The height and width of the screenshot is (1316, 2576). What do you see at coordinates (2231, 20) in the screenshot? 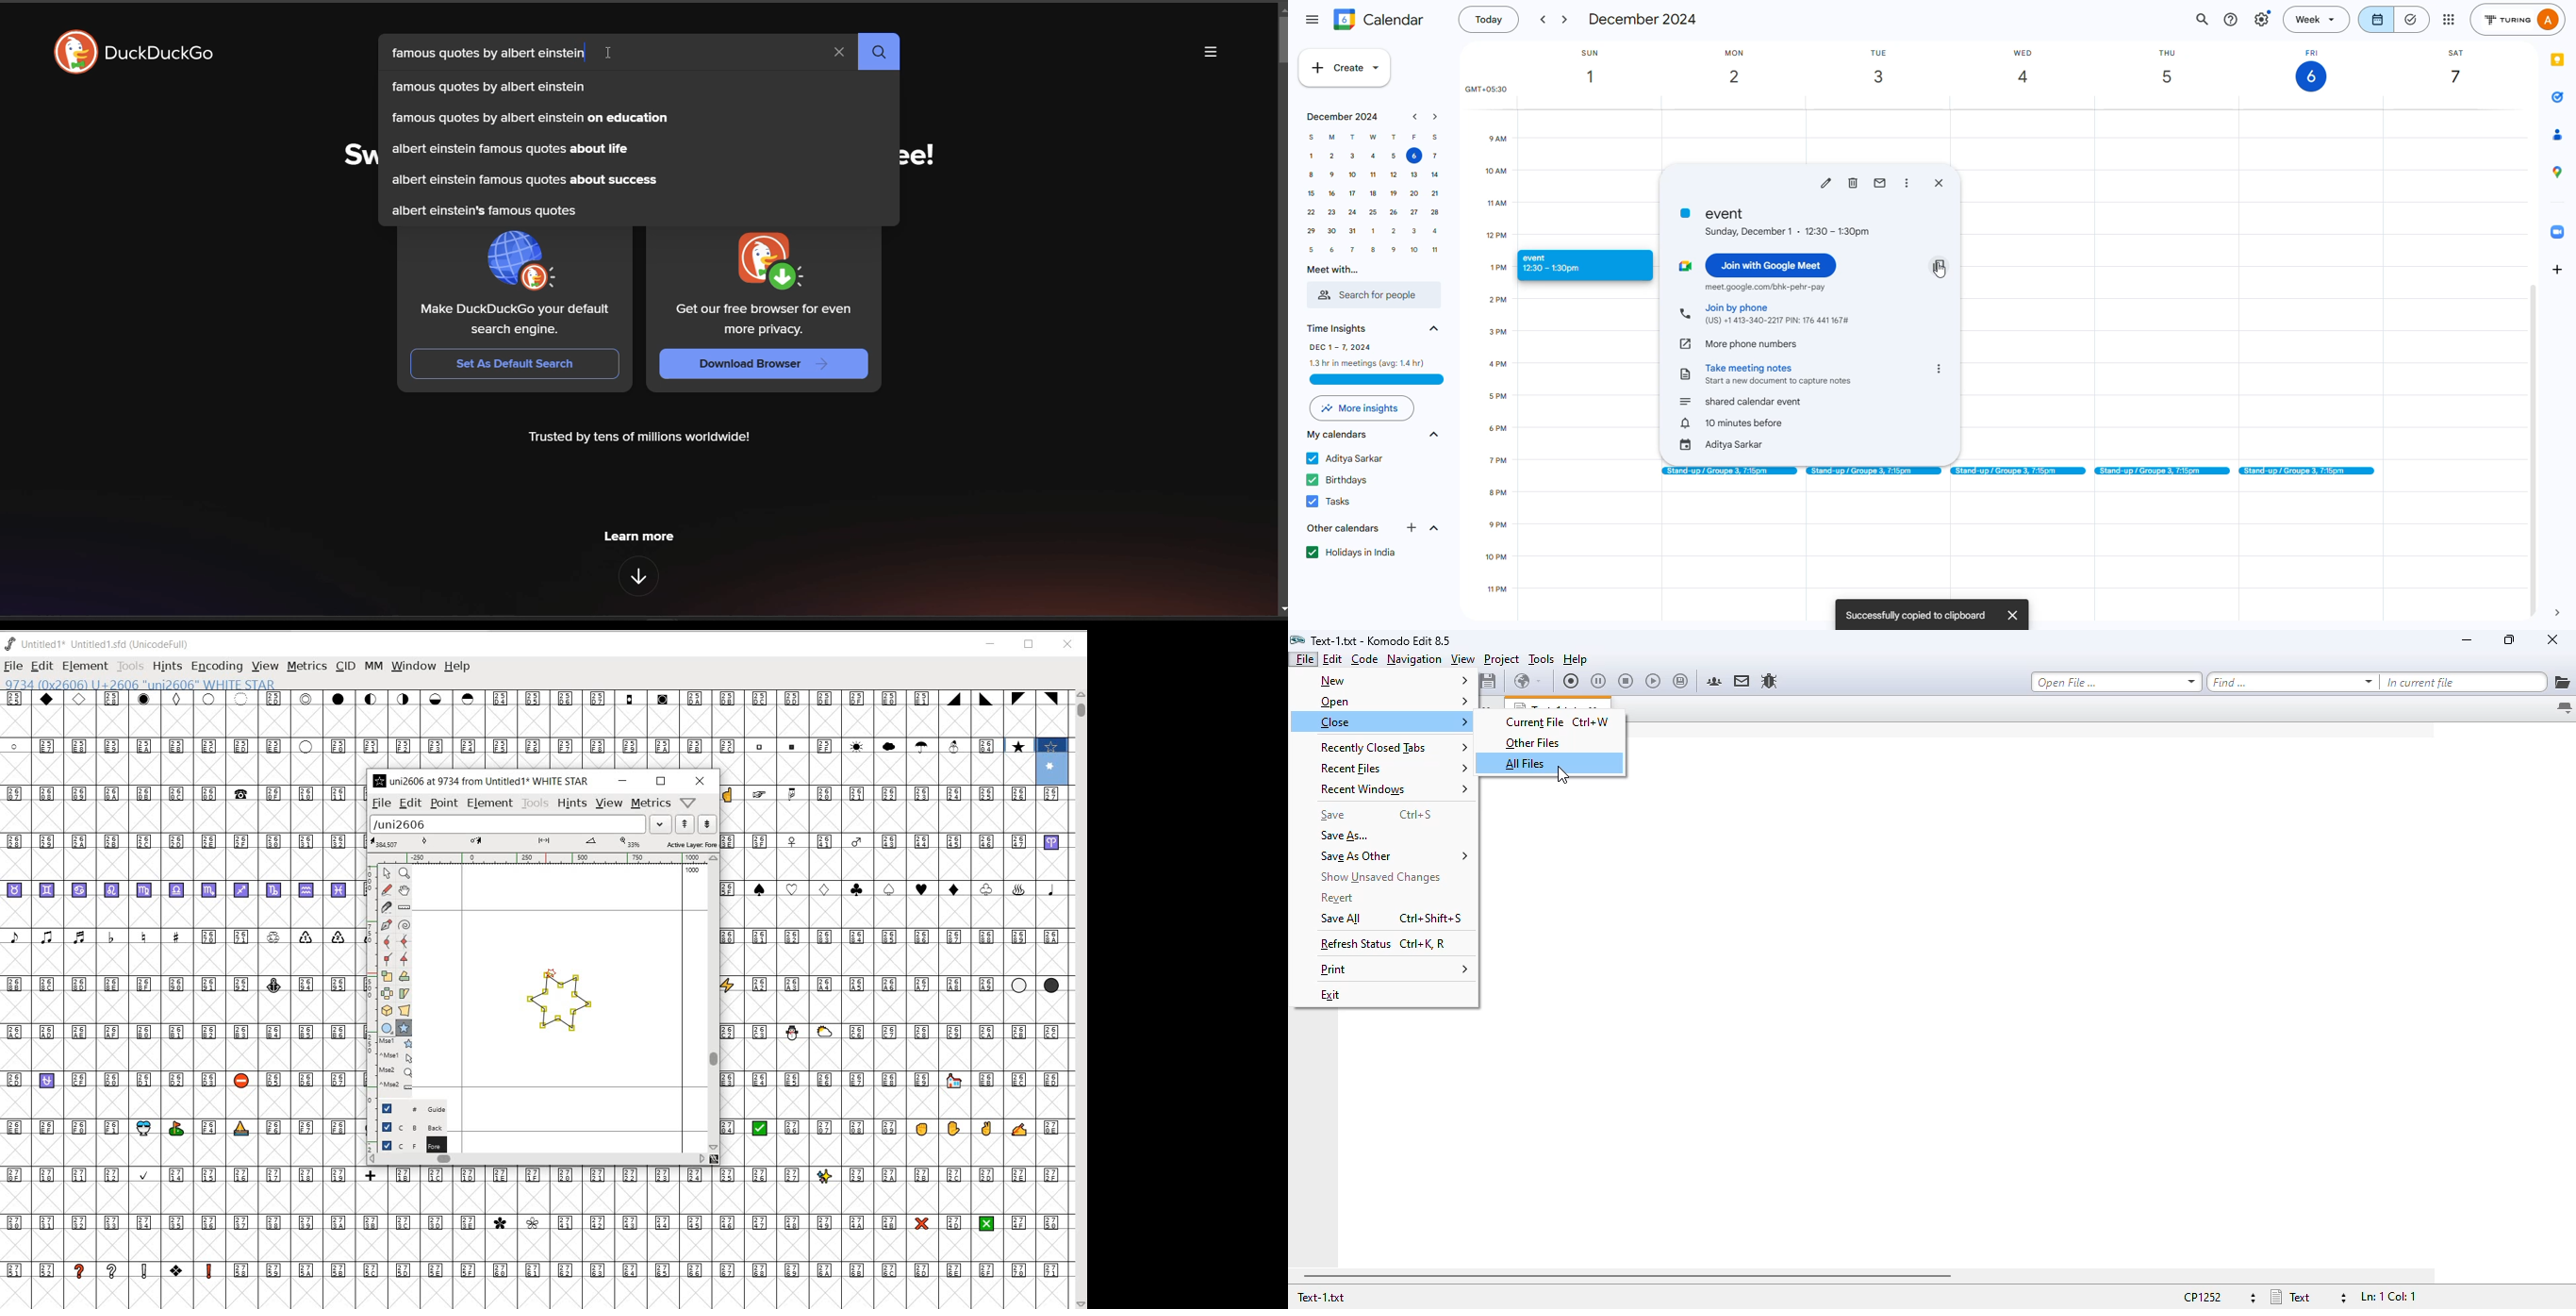
I see `?` at bounding box center [2231, 20].